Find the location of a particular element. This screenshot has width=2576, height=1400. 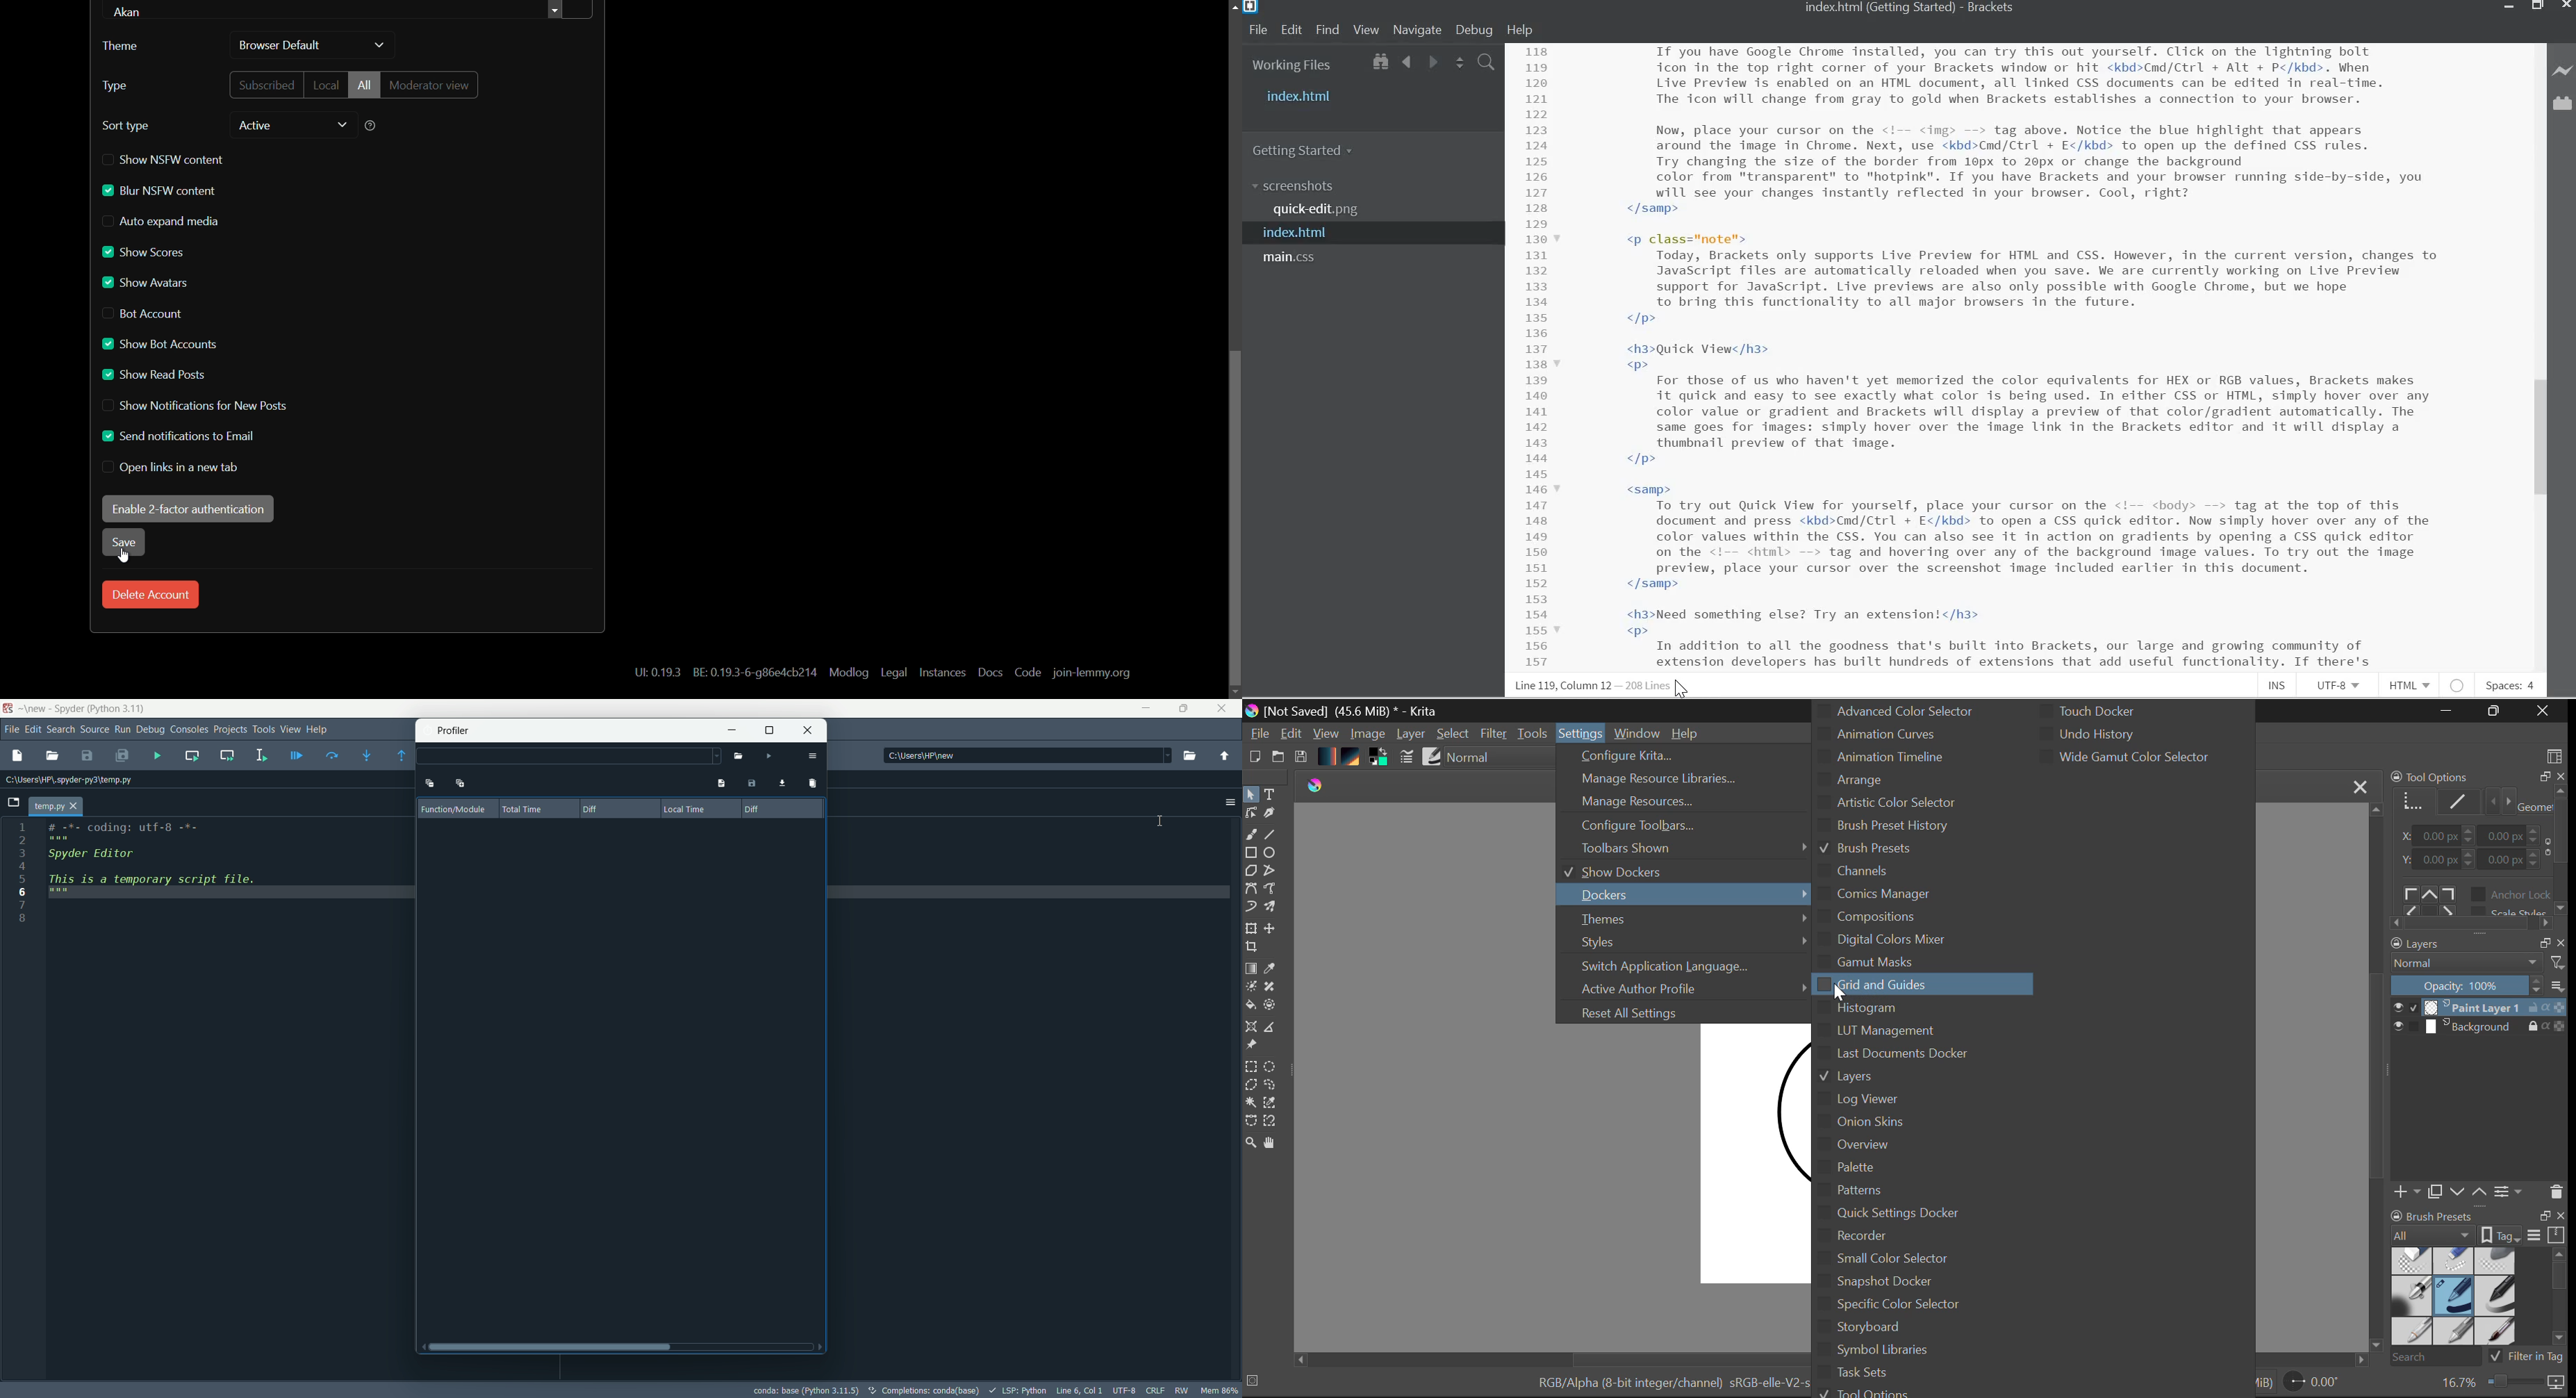

Quick Settings Docker is located at coordinates (1913, 1214).